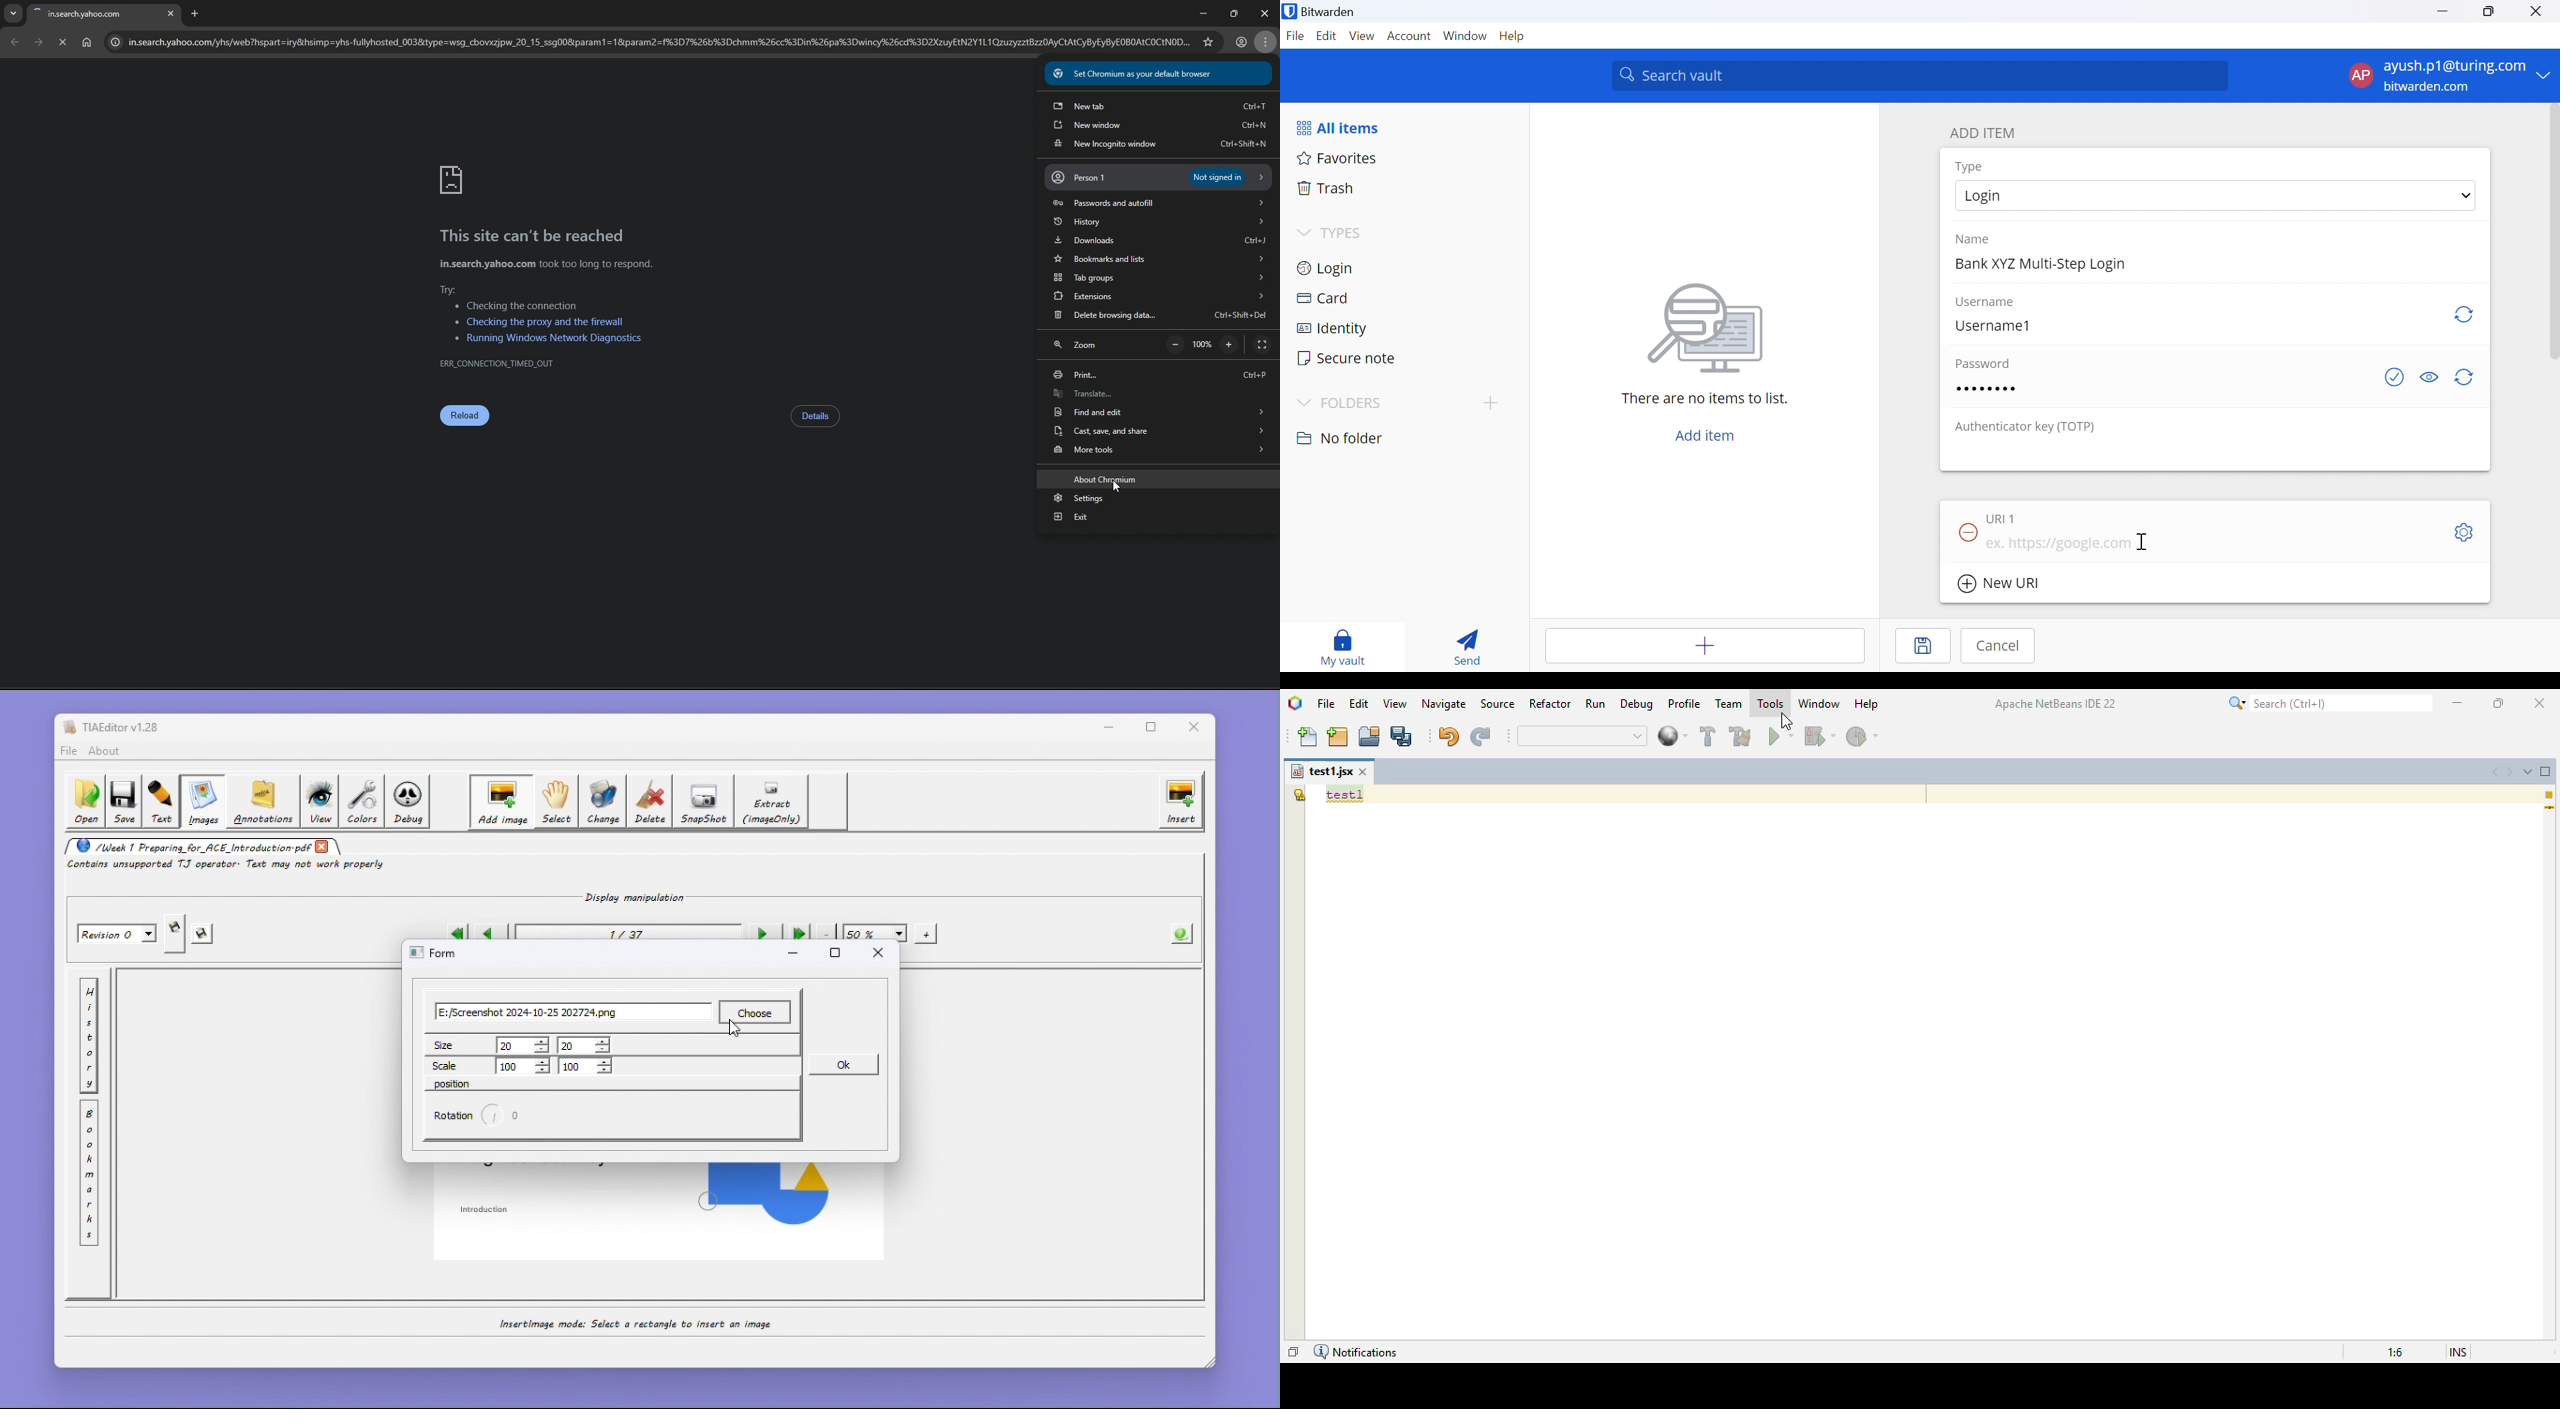 This screenshot has width=2576, height=1428. What do you see at coordinates (1705, 399) in the screenshot?
I see `There are no items to list.` at bounding box center [1705, 399].